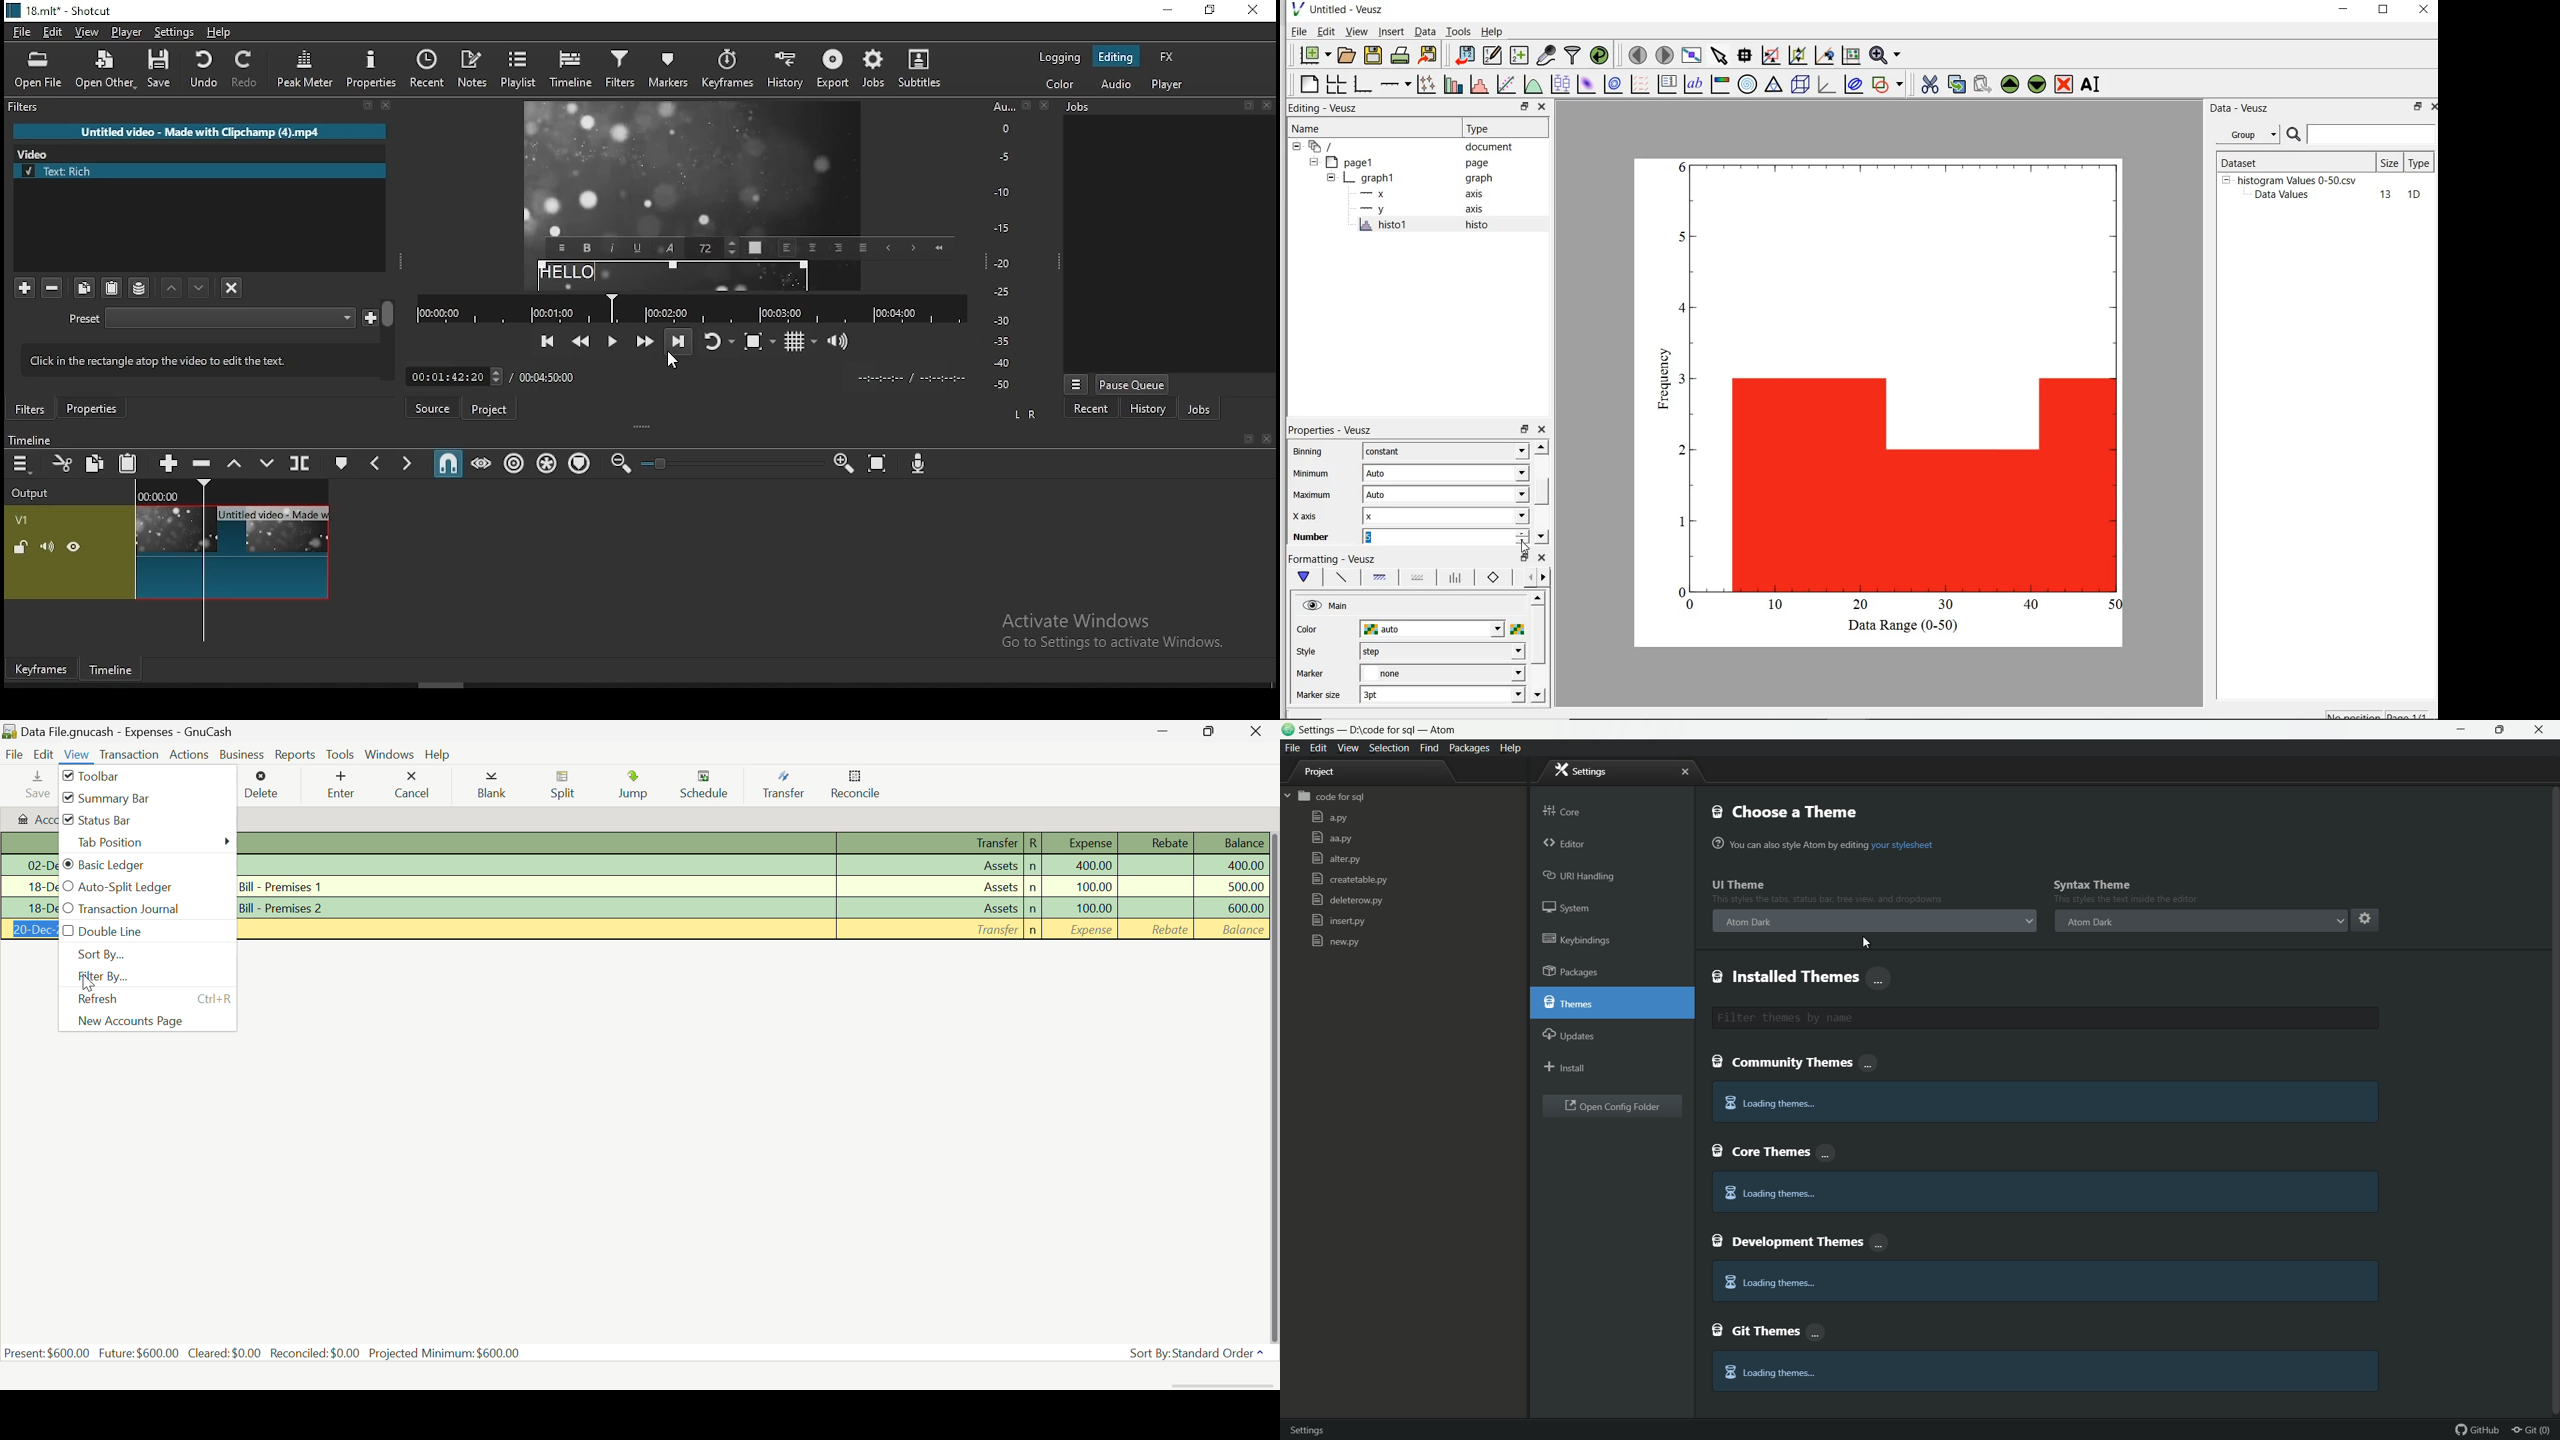 This screenshot has width=2576, height=1456. What do you see at coordinates (38, 152) in the screenshot?
I see `Video` at bounding box center [38, 152].